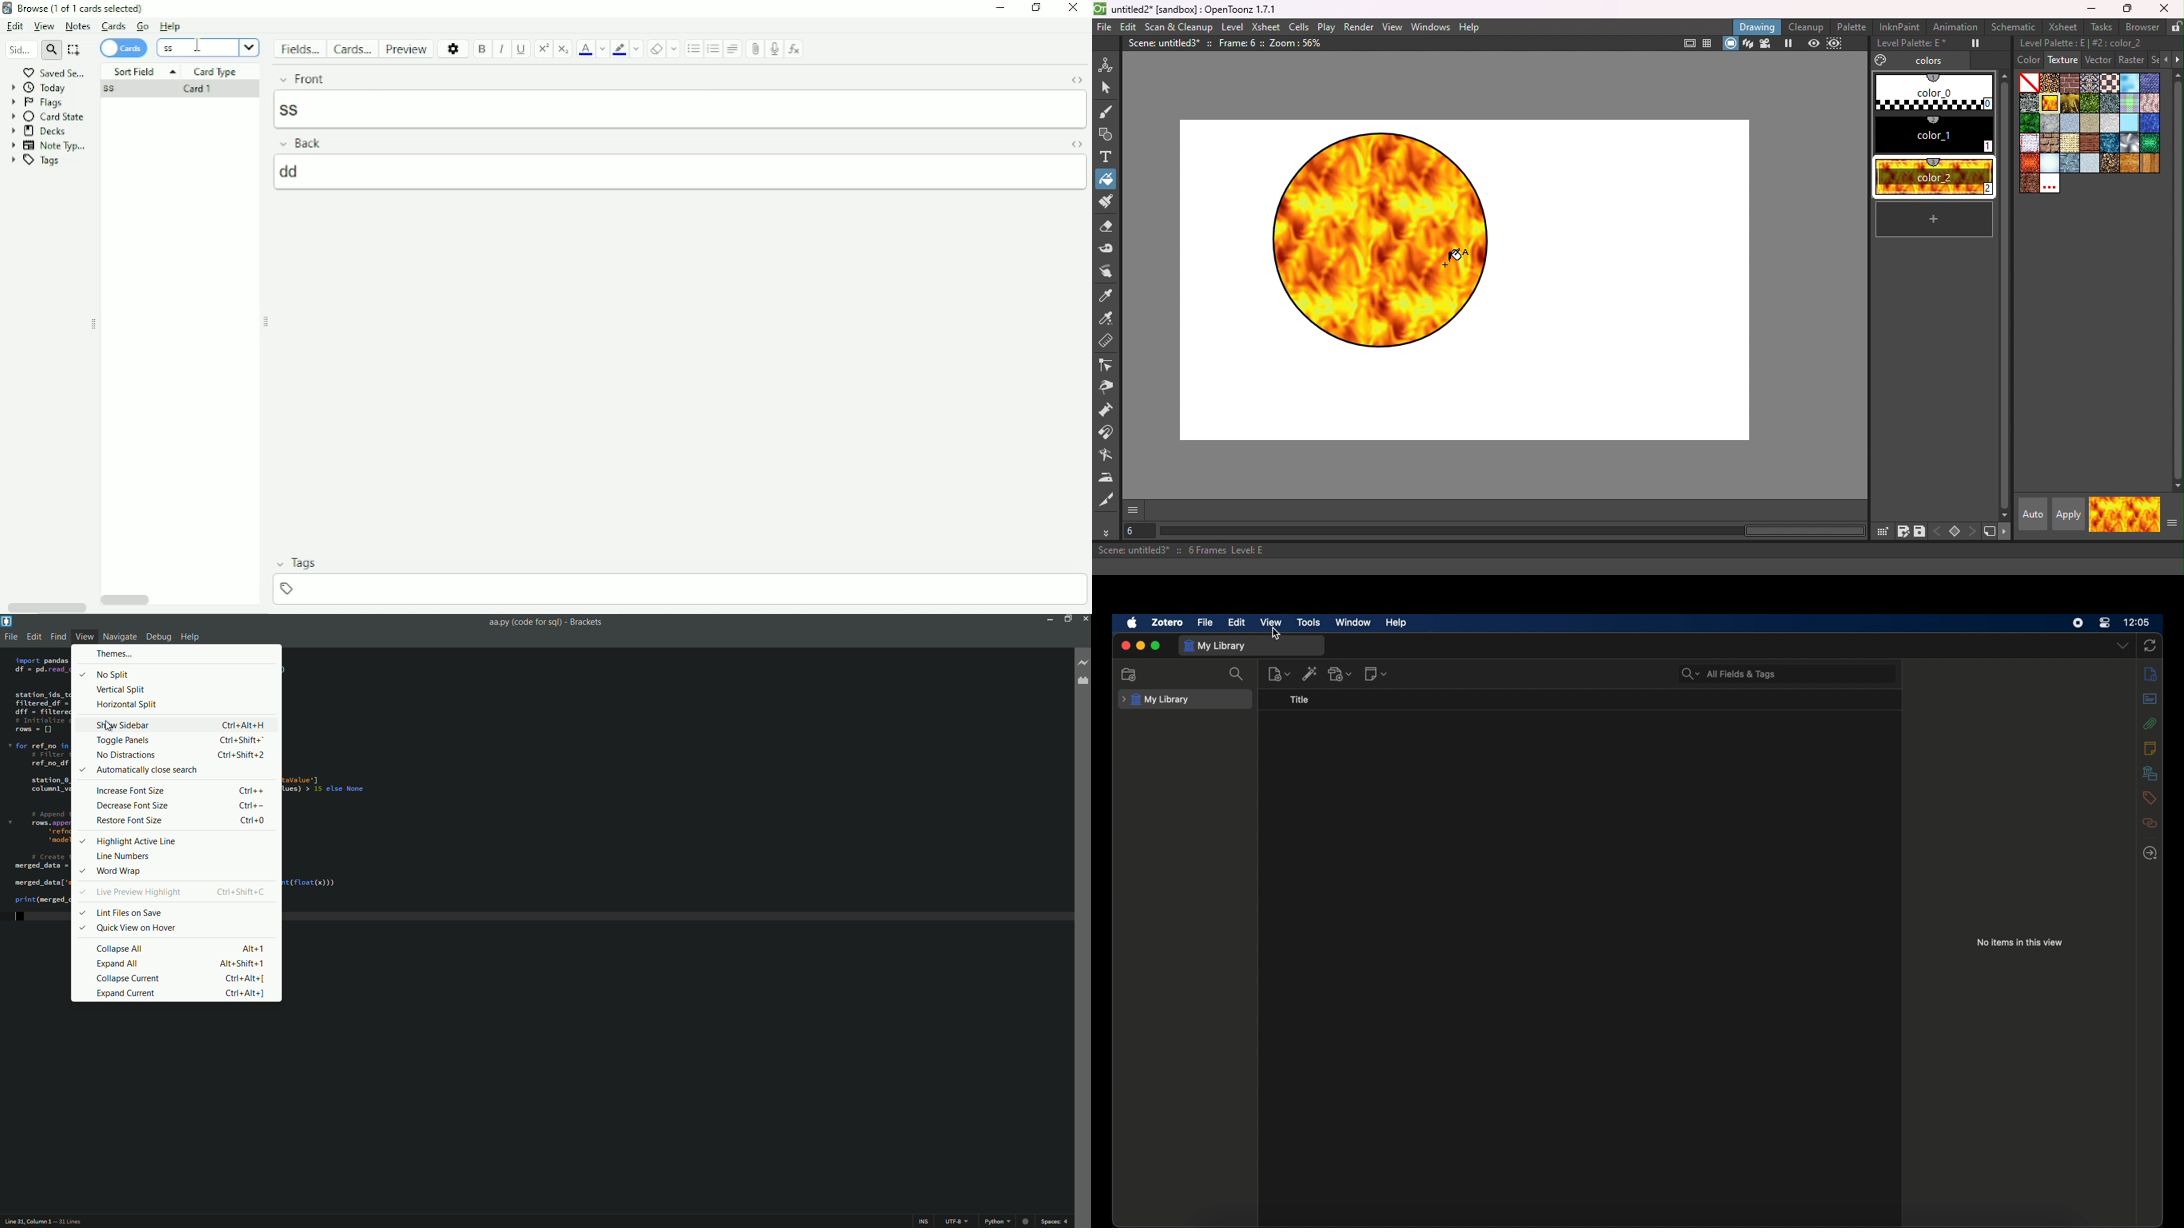  I want to click on Card 1, so click(197, 90).